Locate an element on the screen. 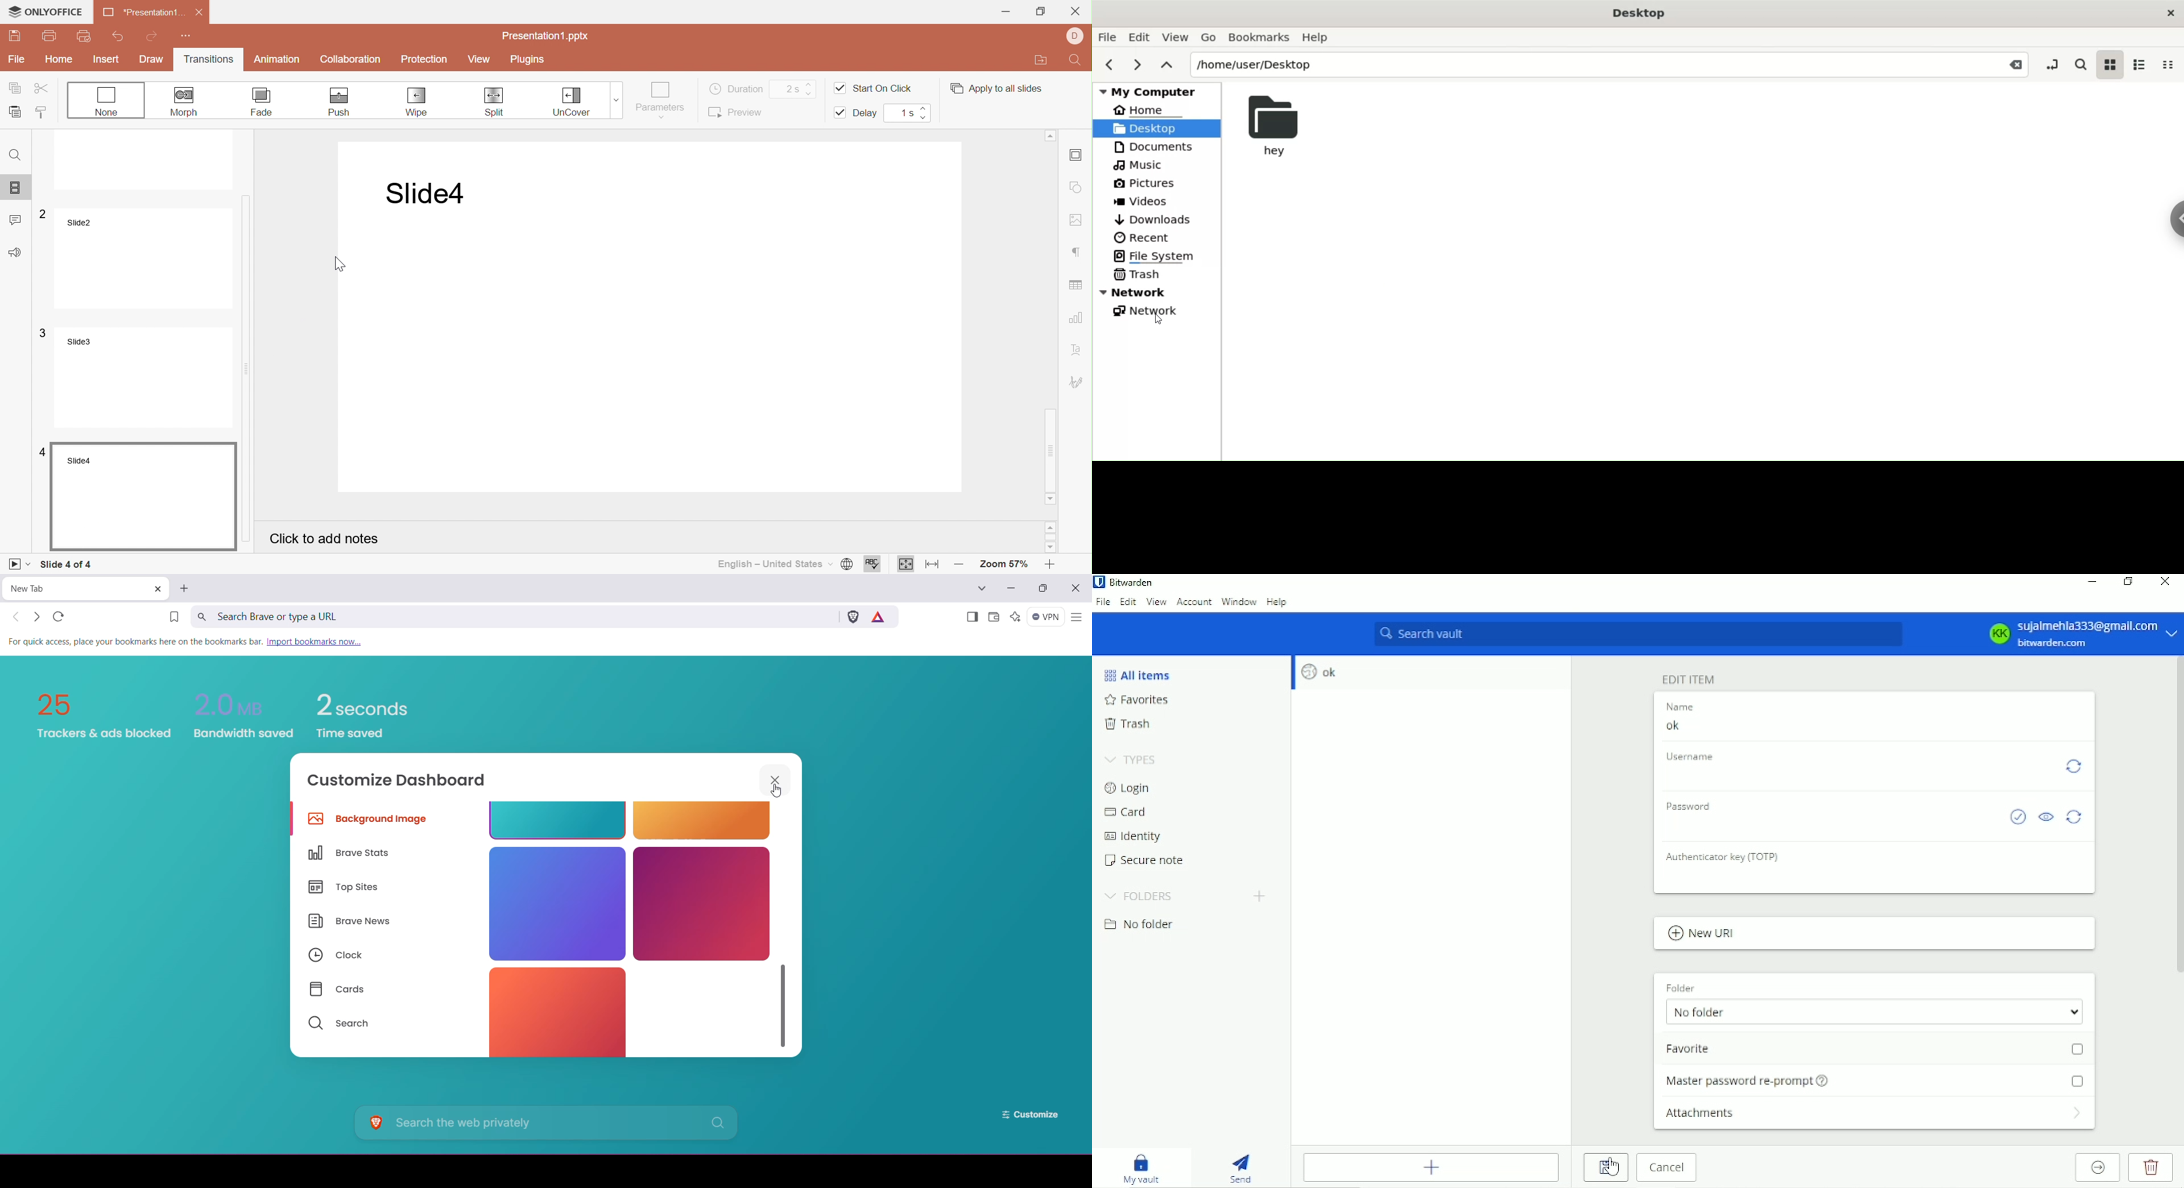  Secure note is located at coordinates (1147, 860).